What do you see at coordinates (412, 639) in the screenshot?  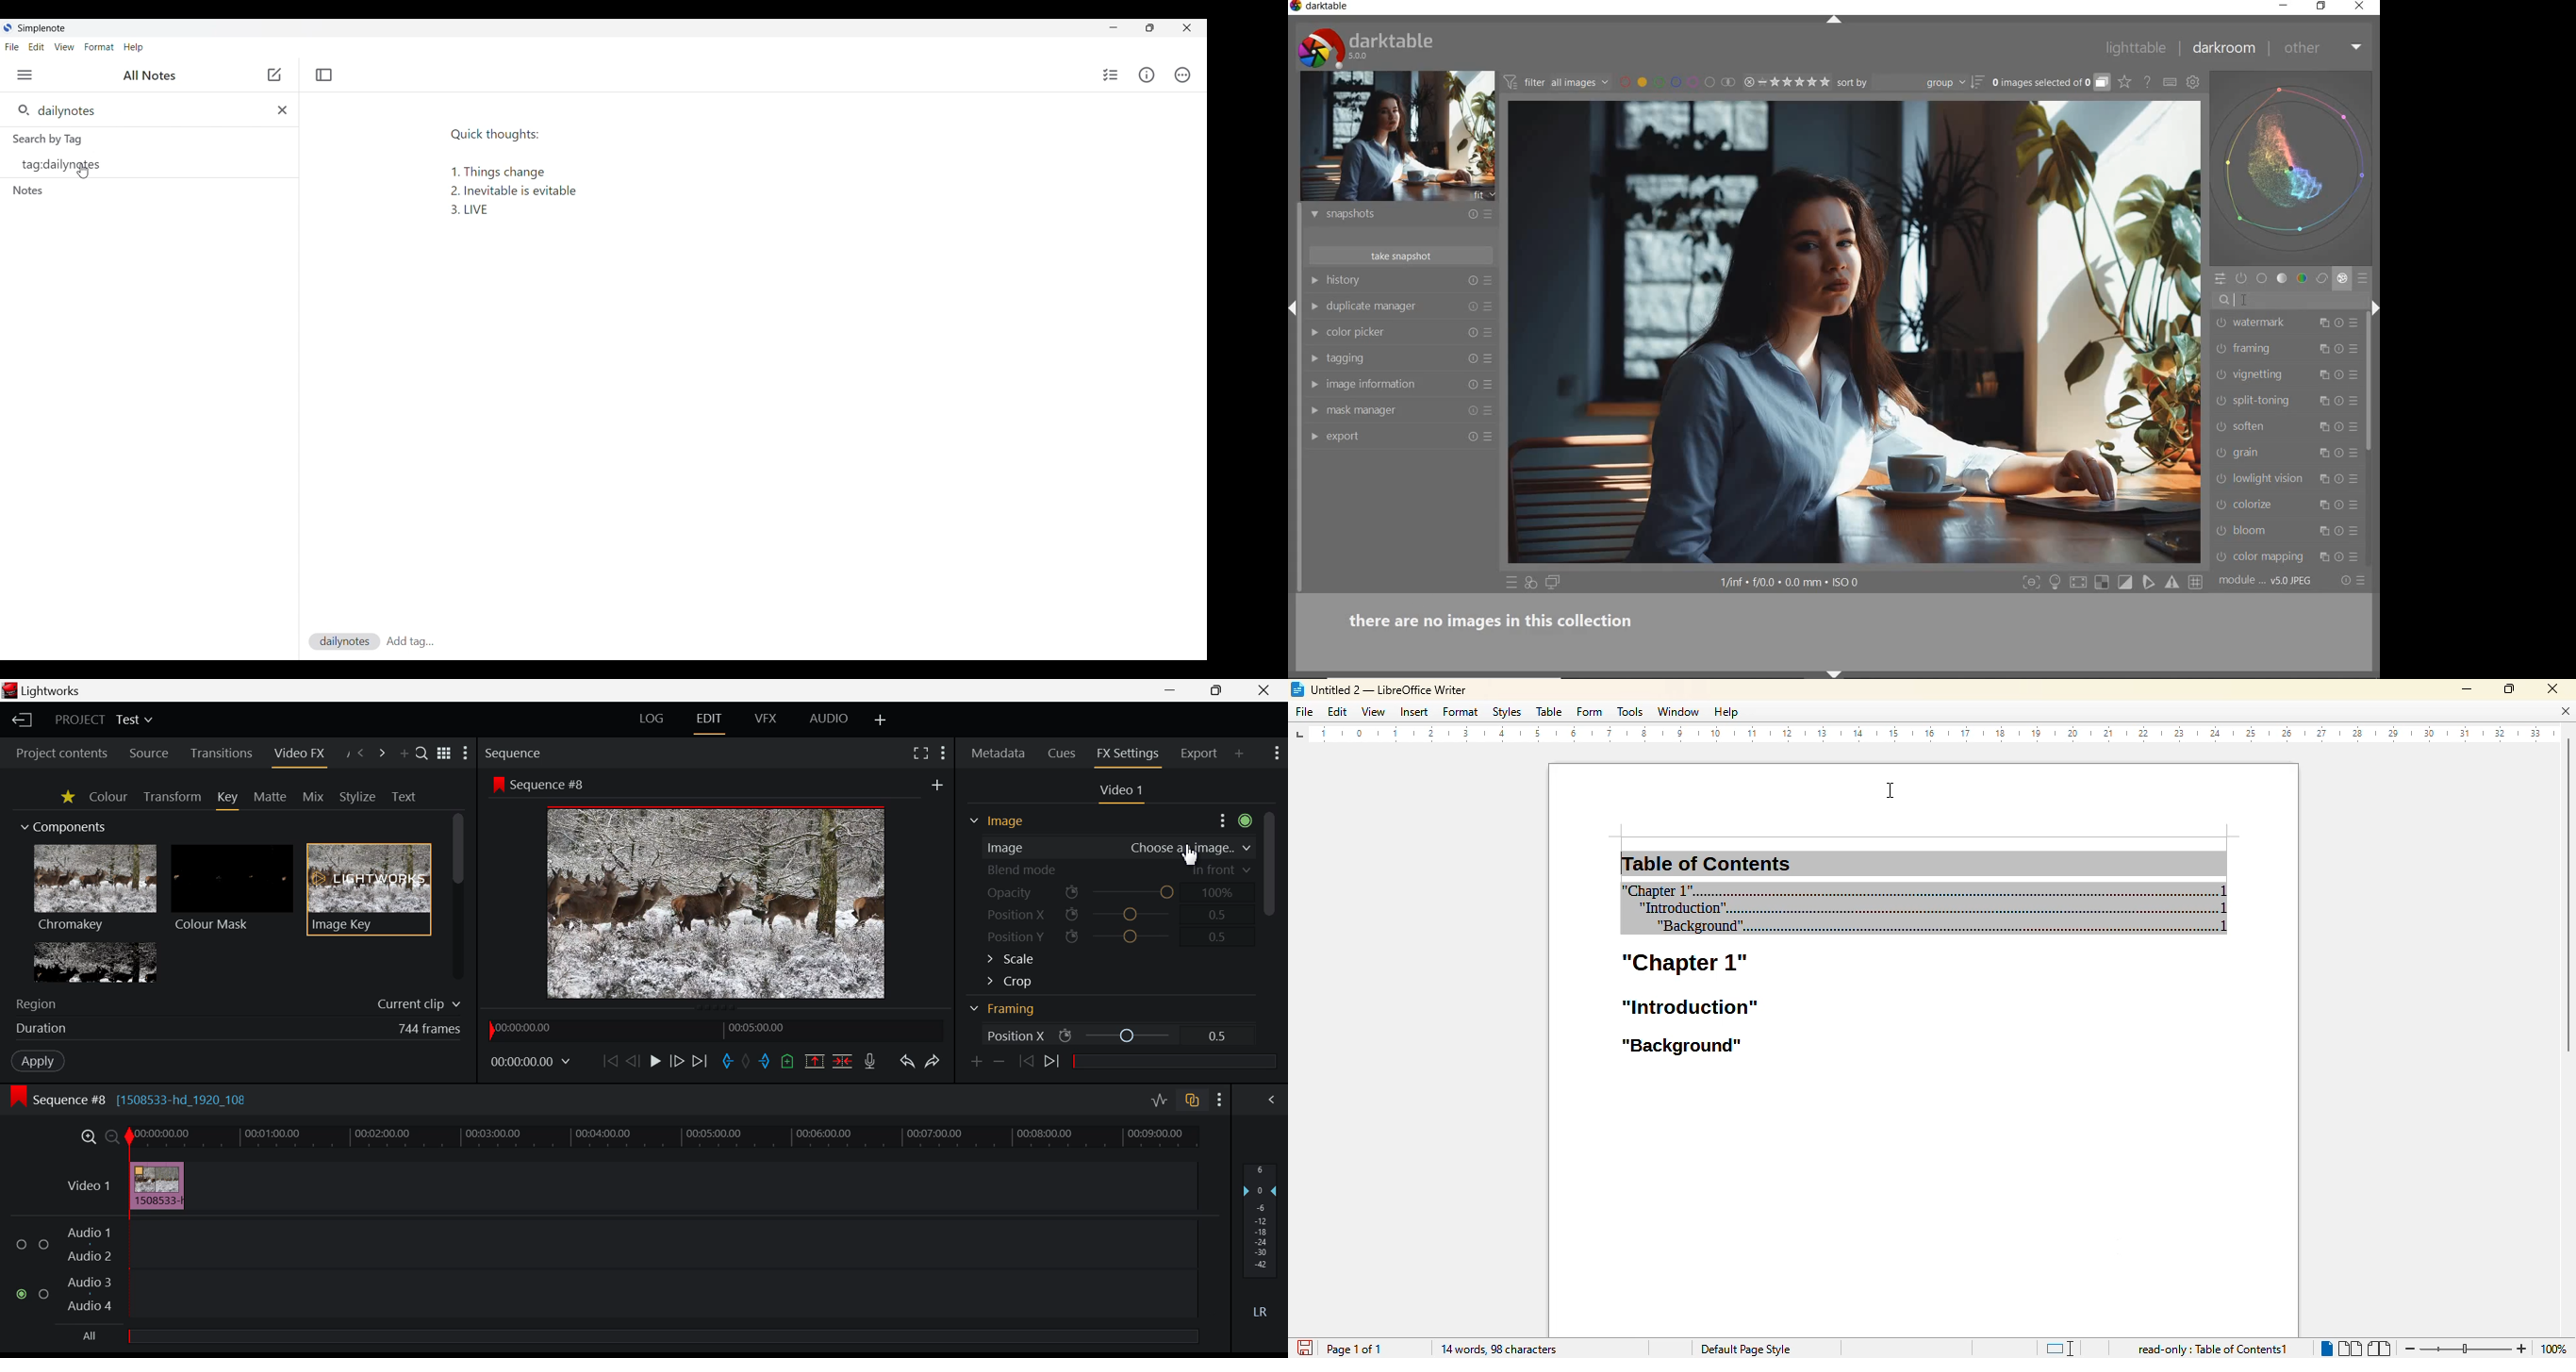 I see `Add tag` at bounding box center [412, 639].